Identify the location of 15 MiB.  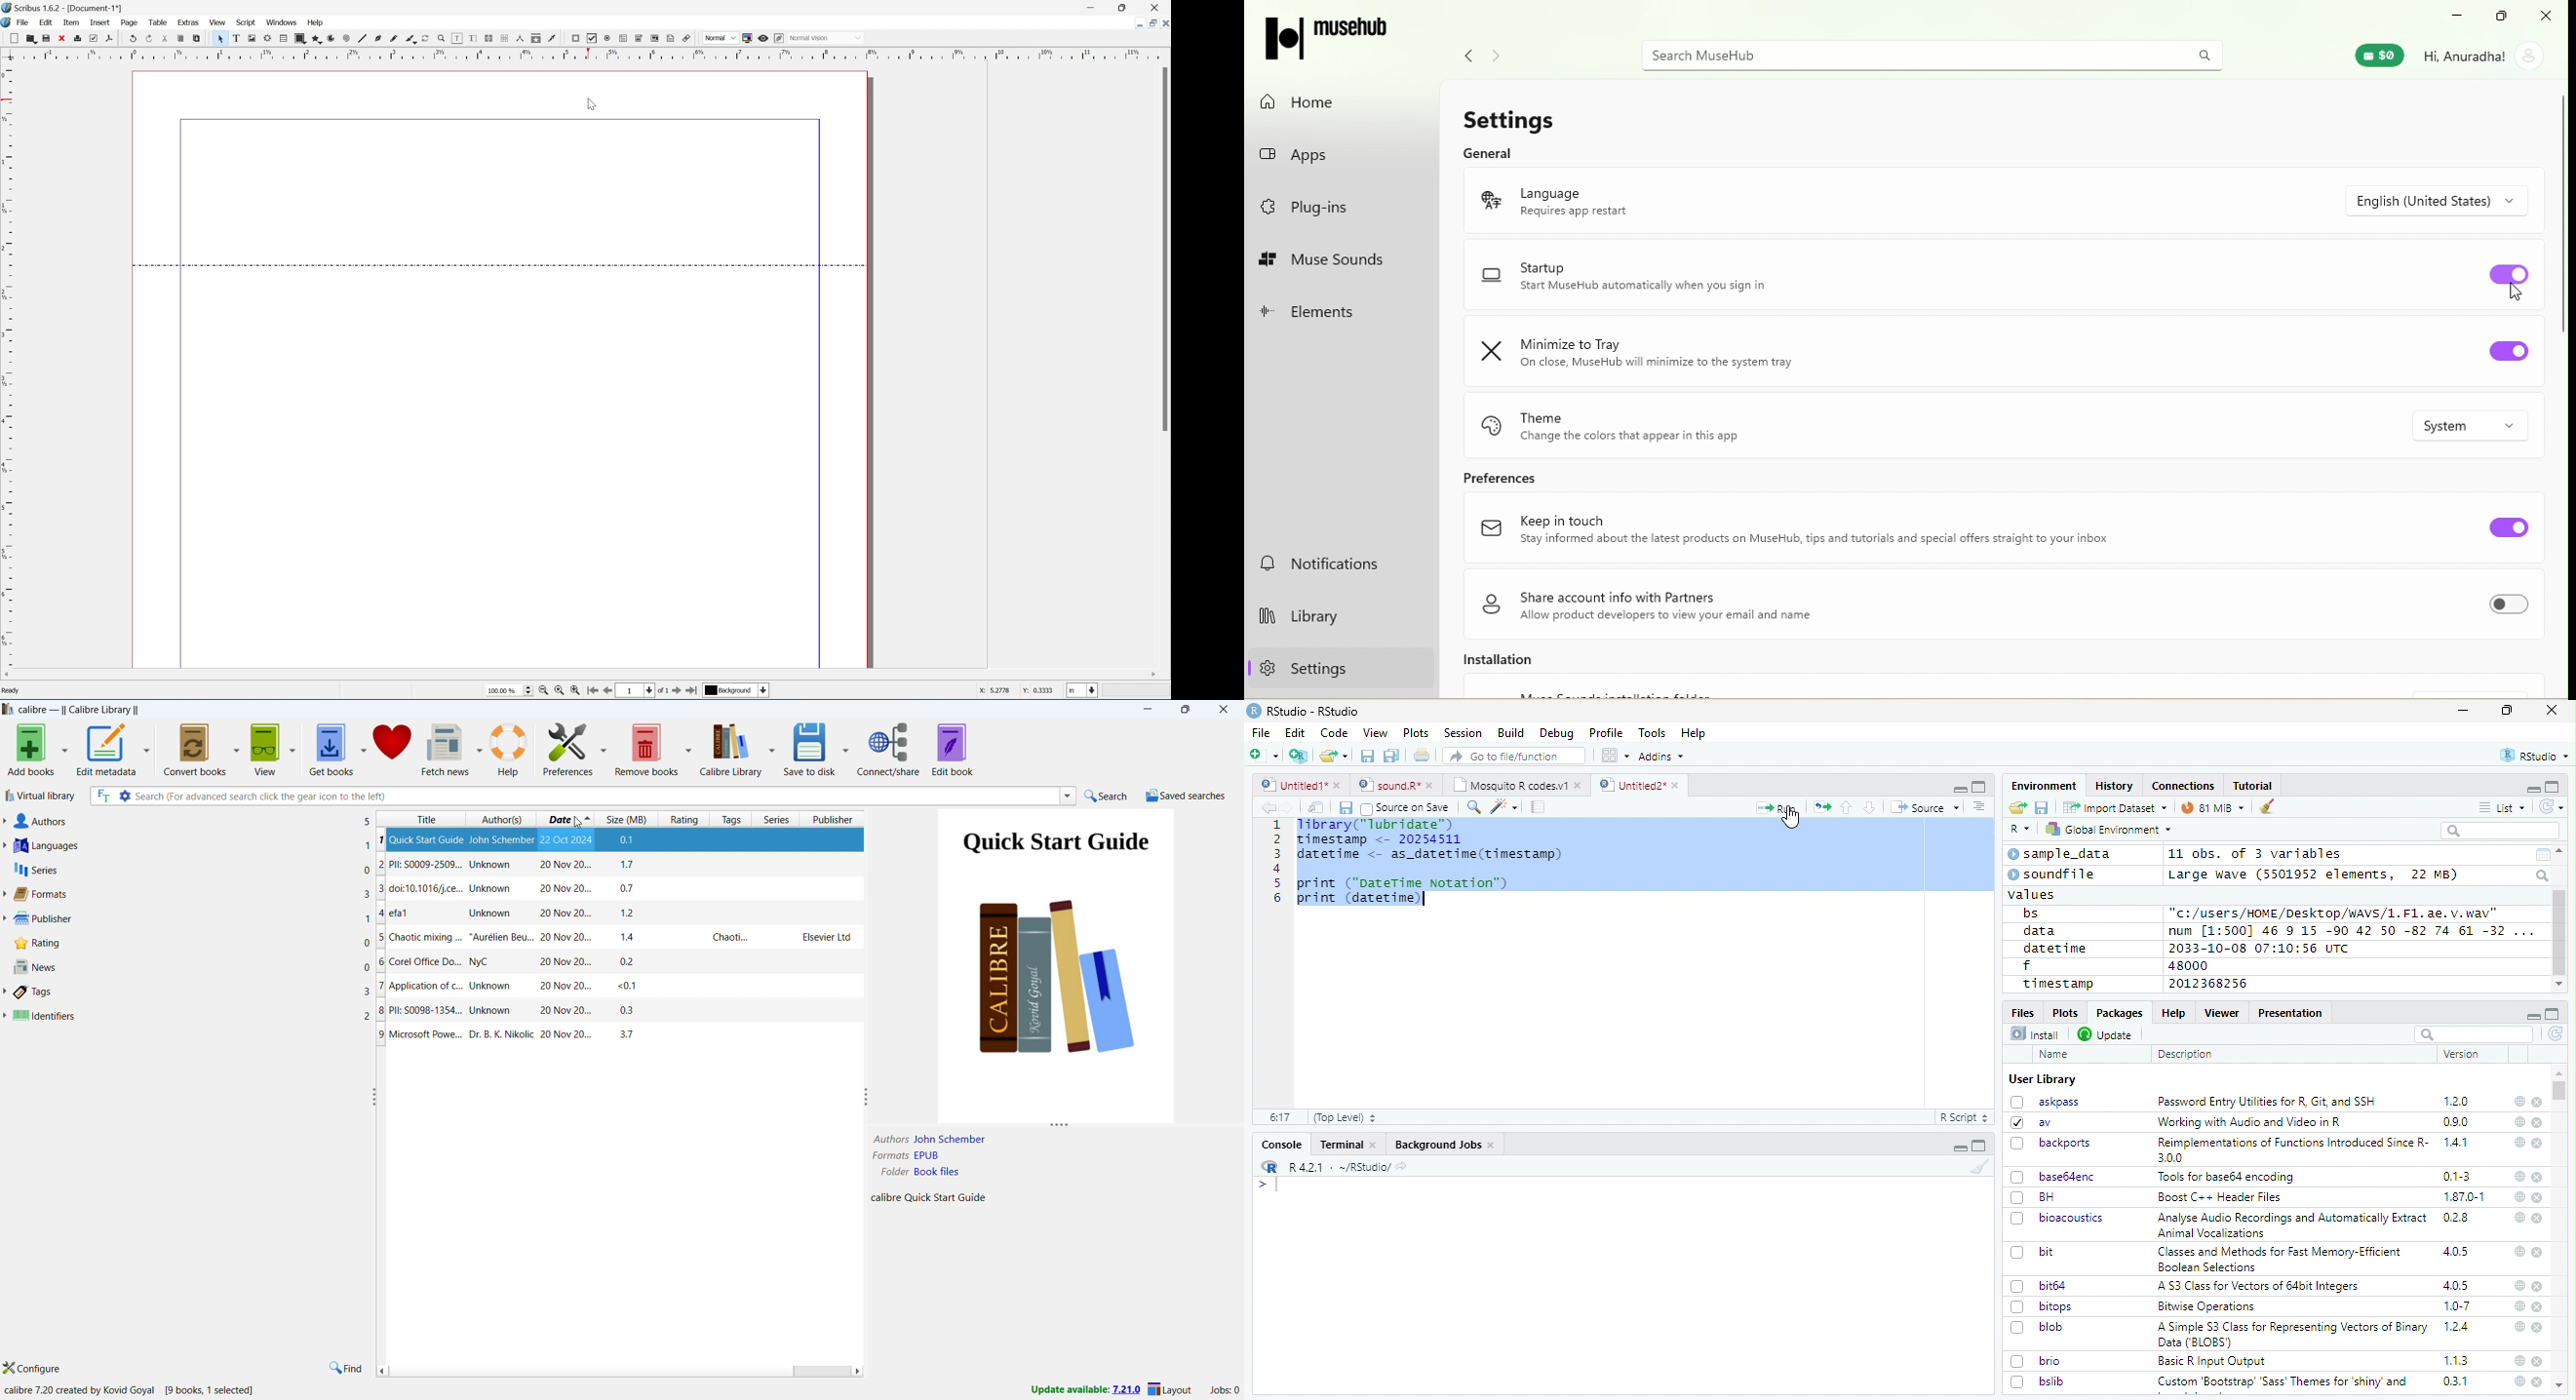
(2213, 807).